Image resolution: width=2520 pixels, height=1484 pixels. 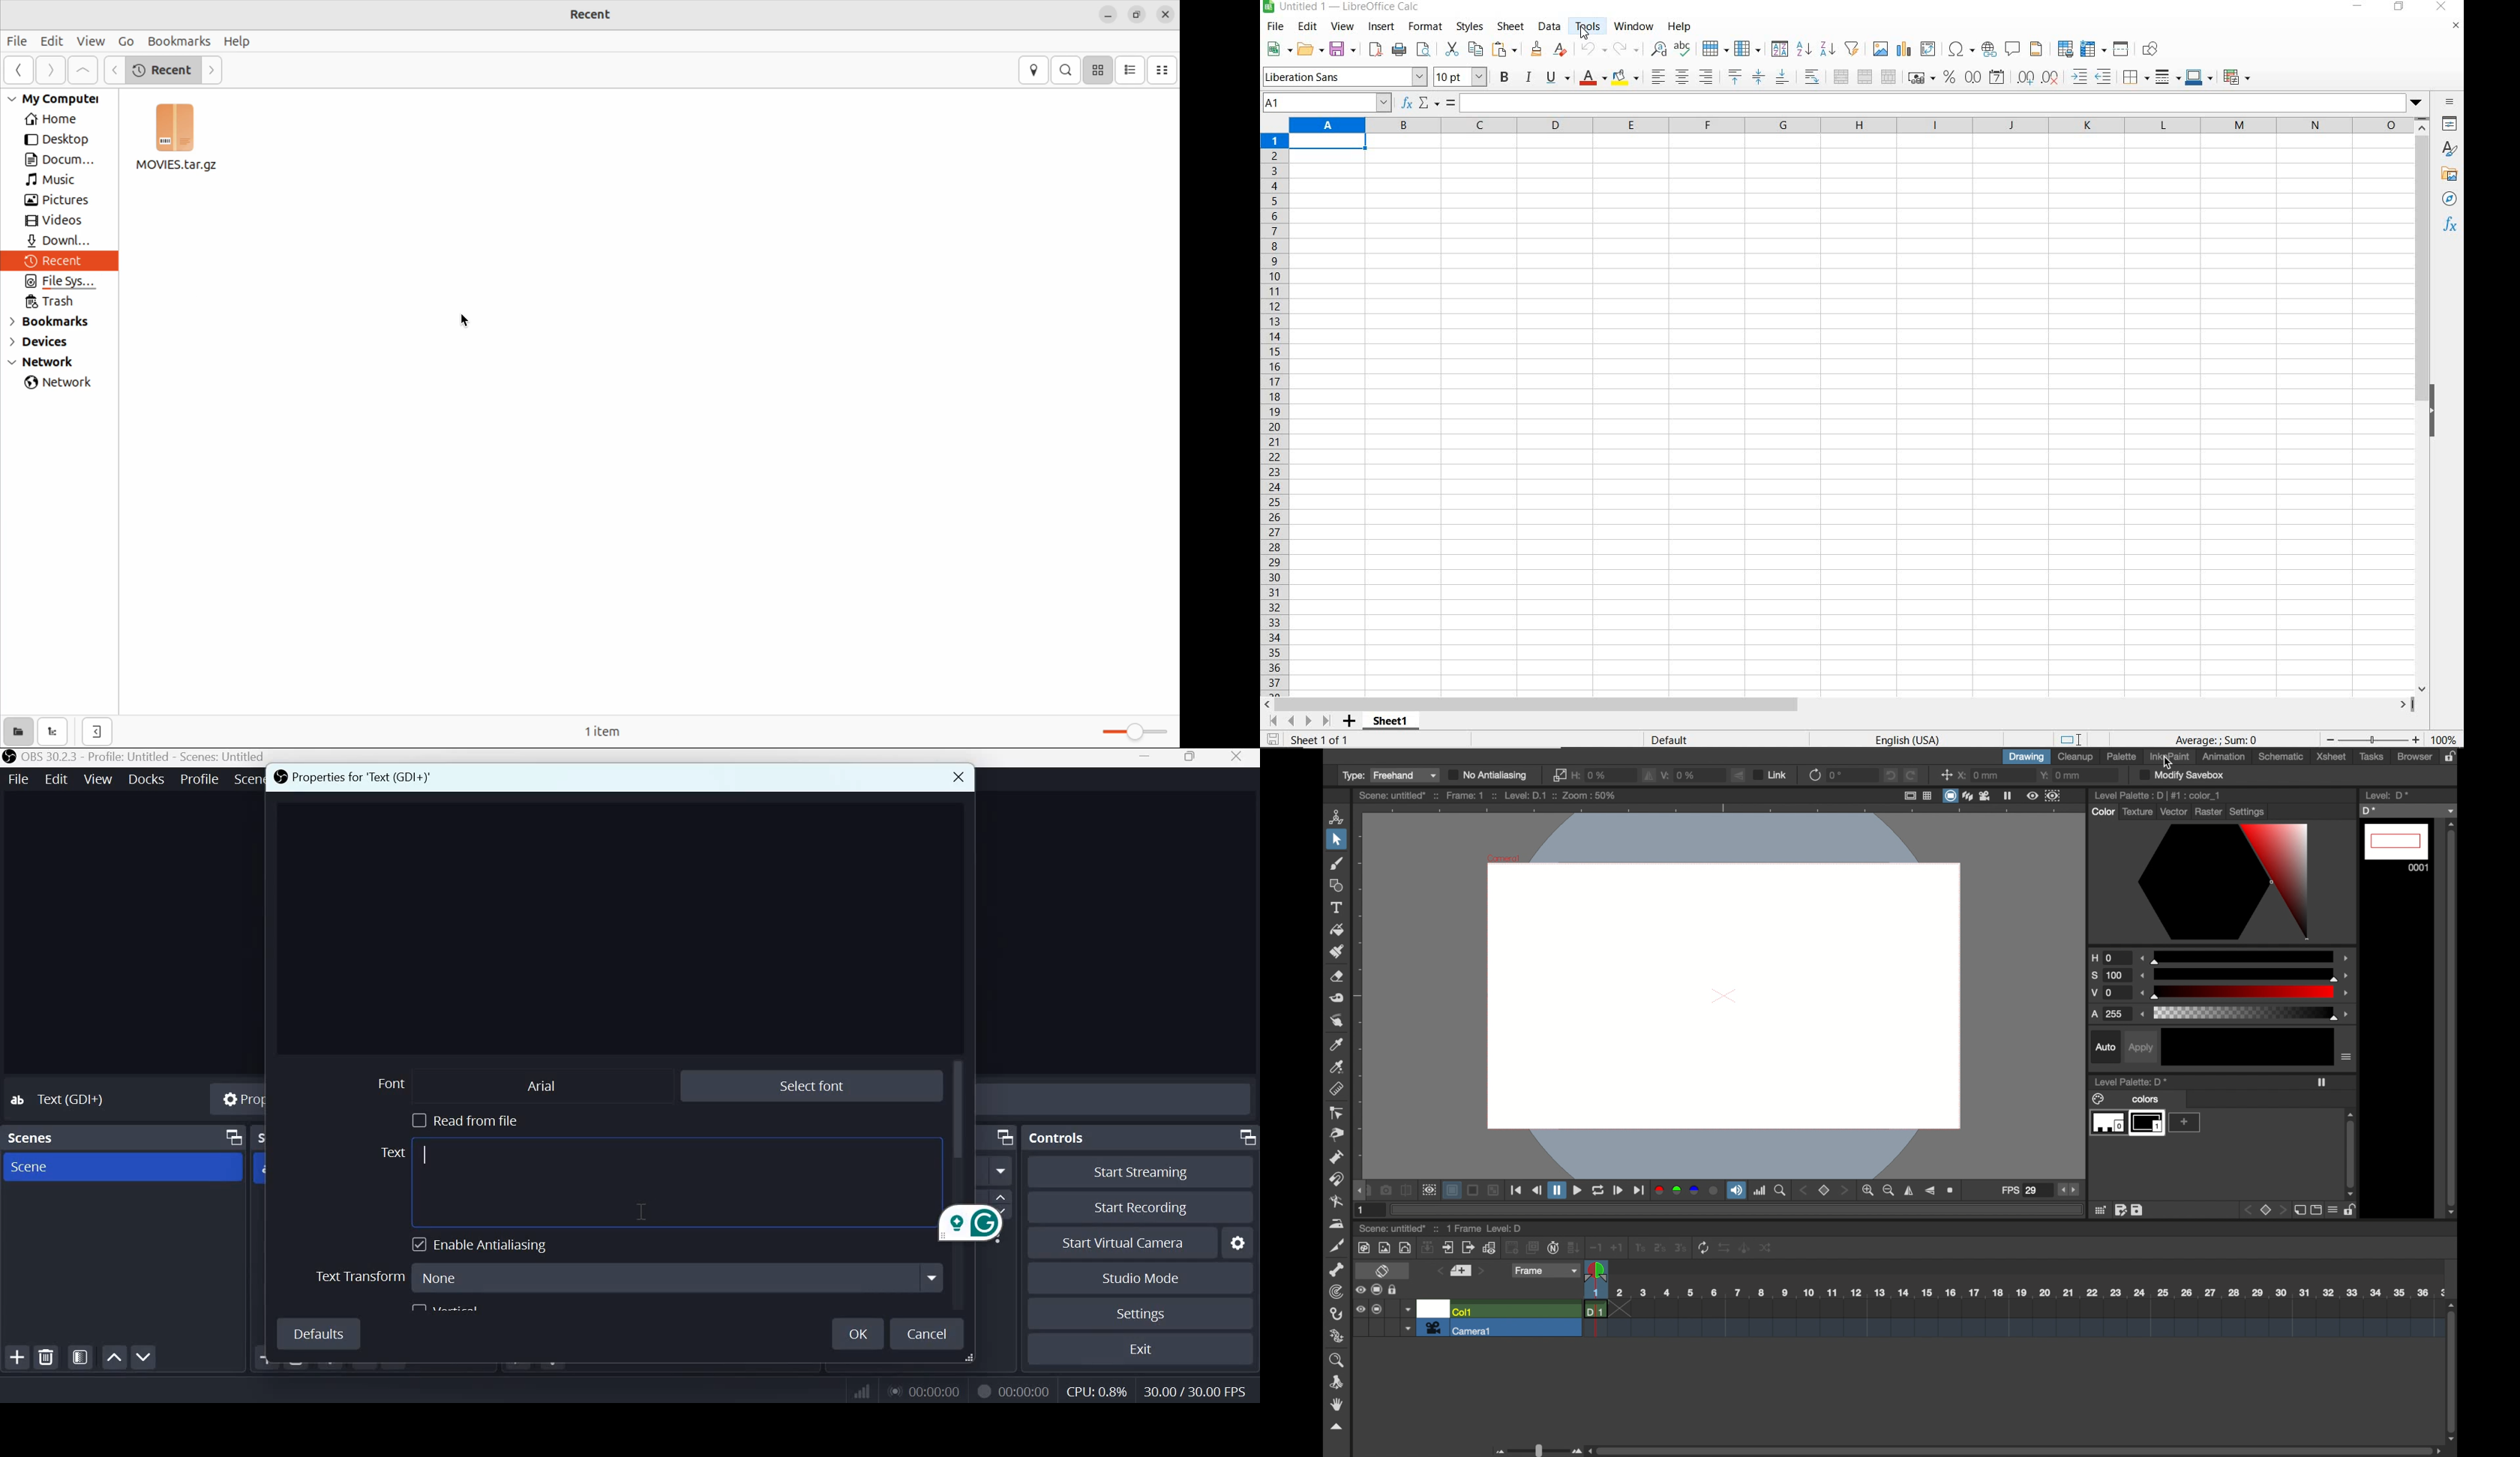 What do you see at coordinates (69, 1099) in the screenshot?
I see `Text (GDI+)` at bounding box center [69, 1099].